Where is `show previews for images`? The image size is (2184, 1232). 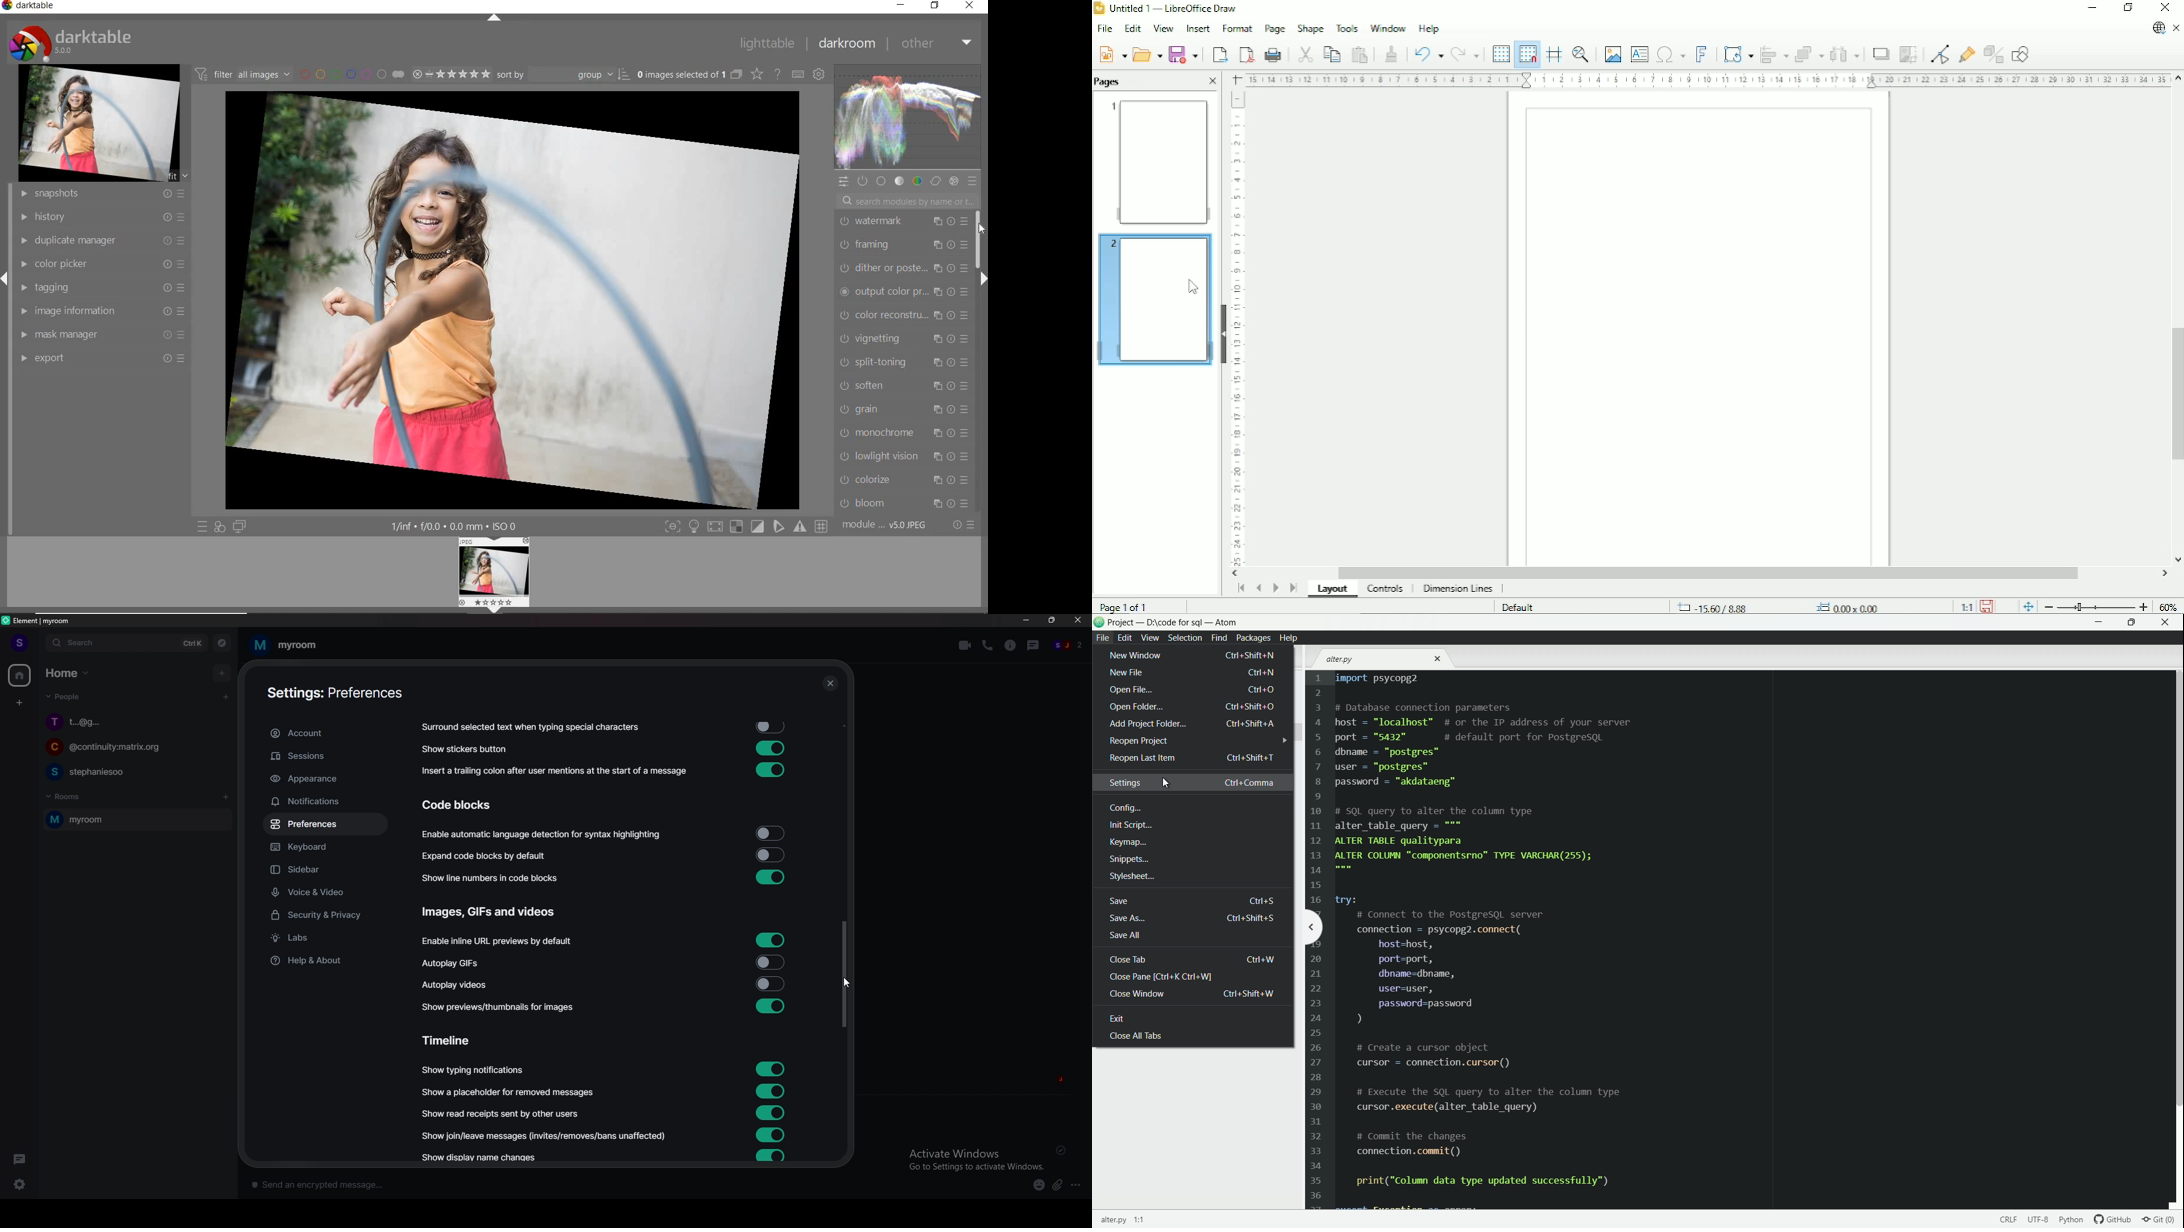
show previews for images is located at coordinates (502, 1008).